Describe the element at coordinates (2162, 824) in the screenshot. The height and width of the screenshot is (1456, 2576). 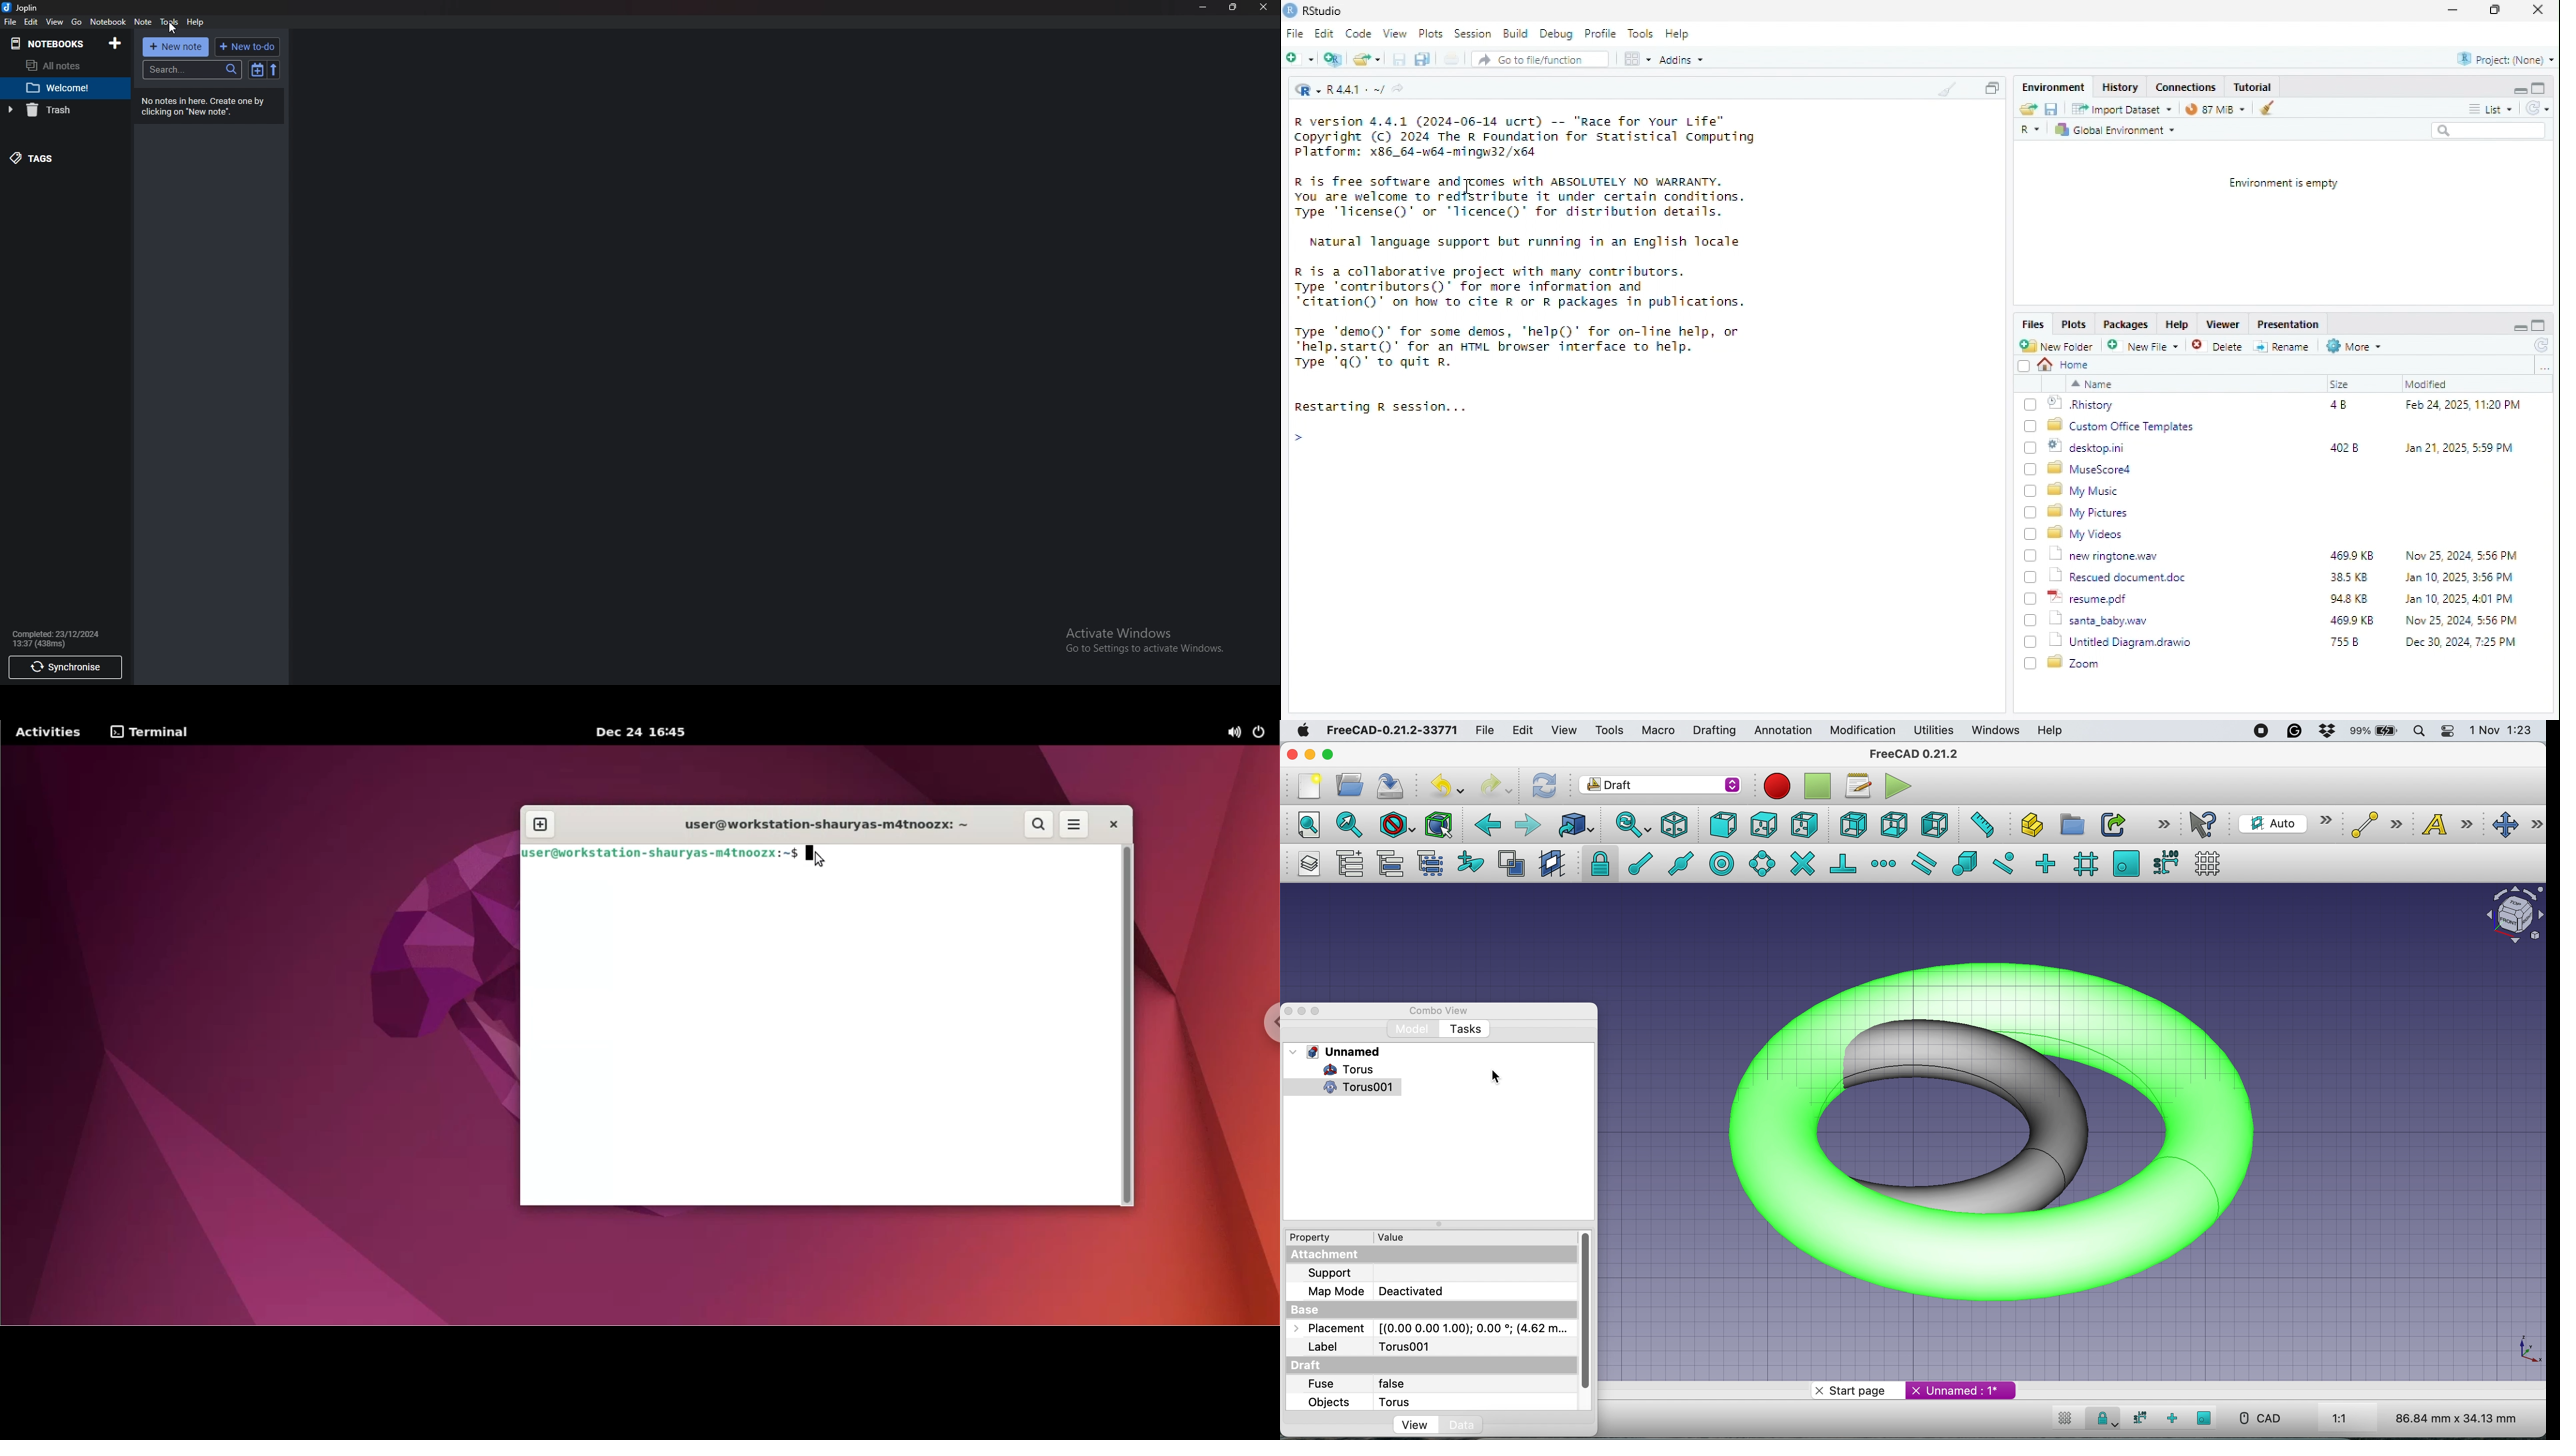
I see `more options` at that location.